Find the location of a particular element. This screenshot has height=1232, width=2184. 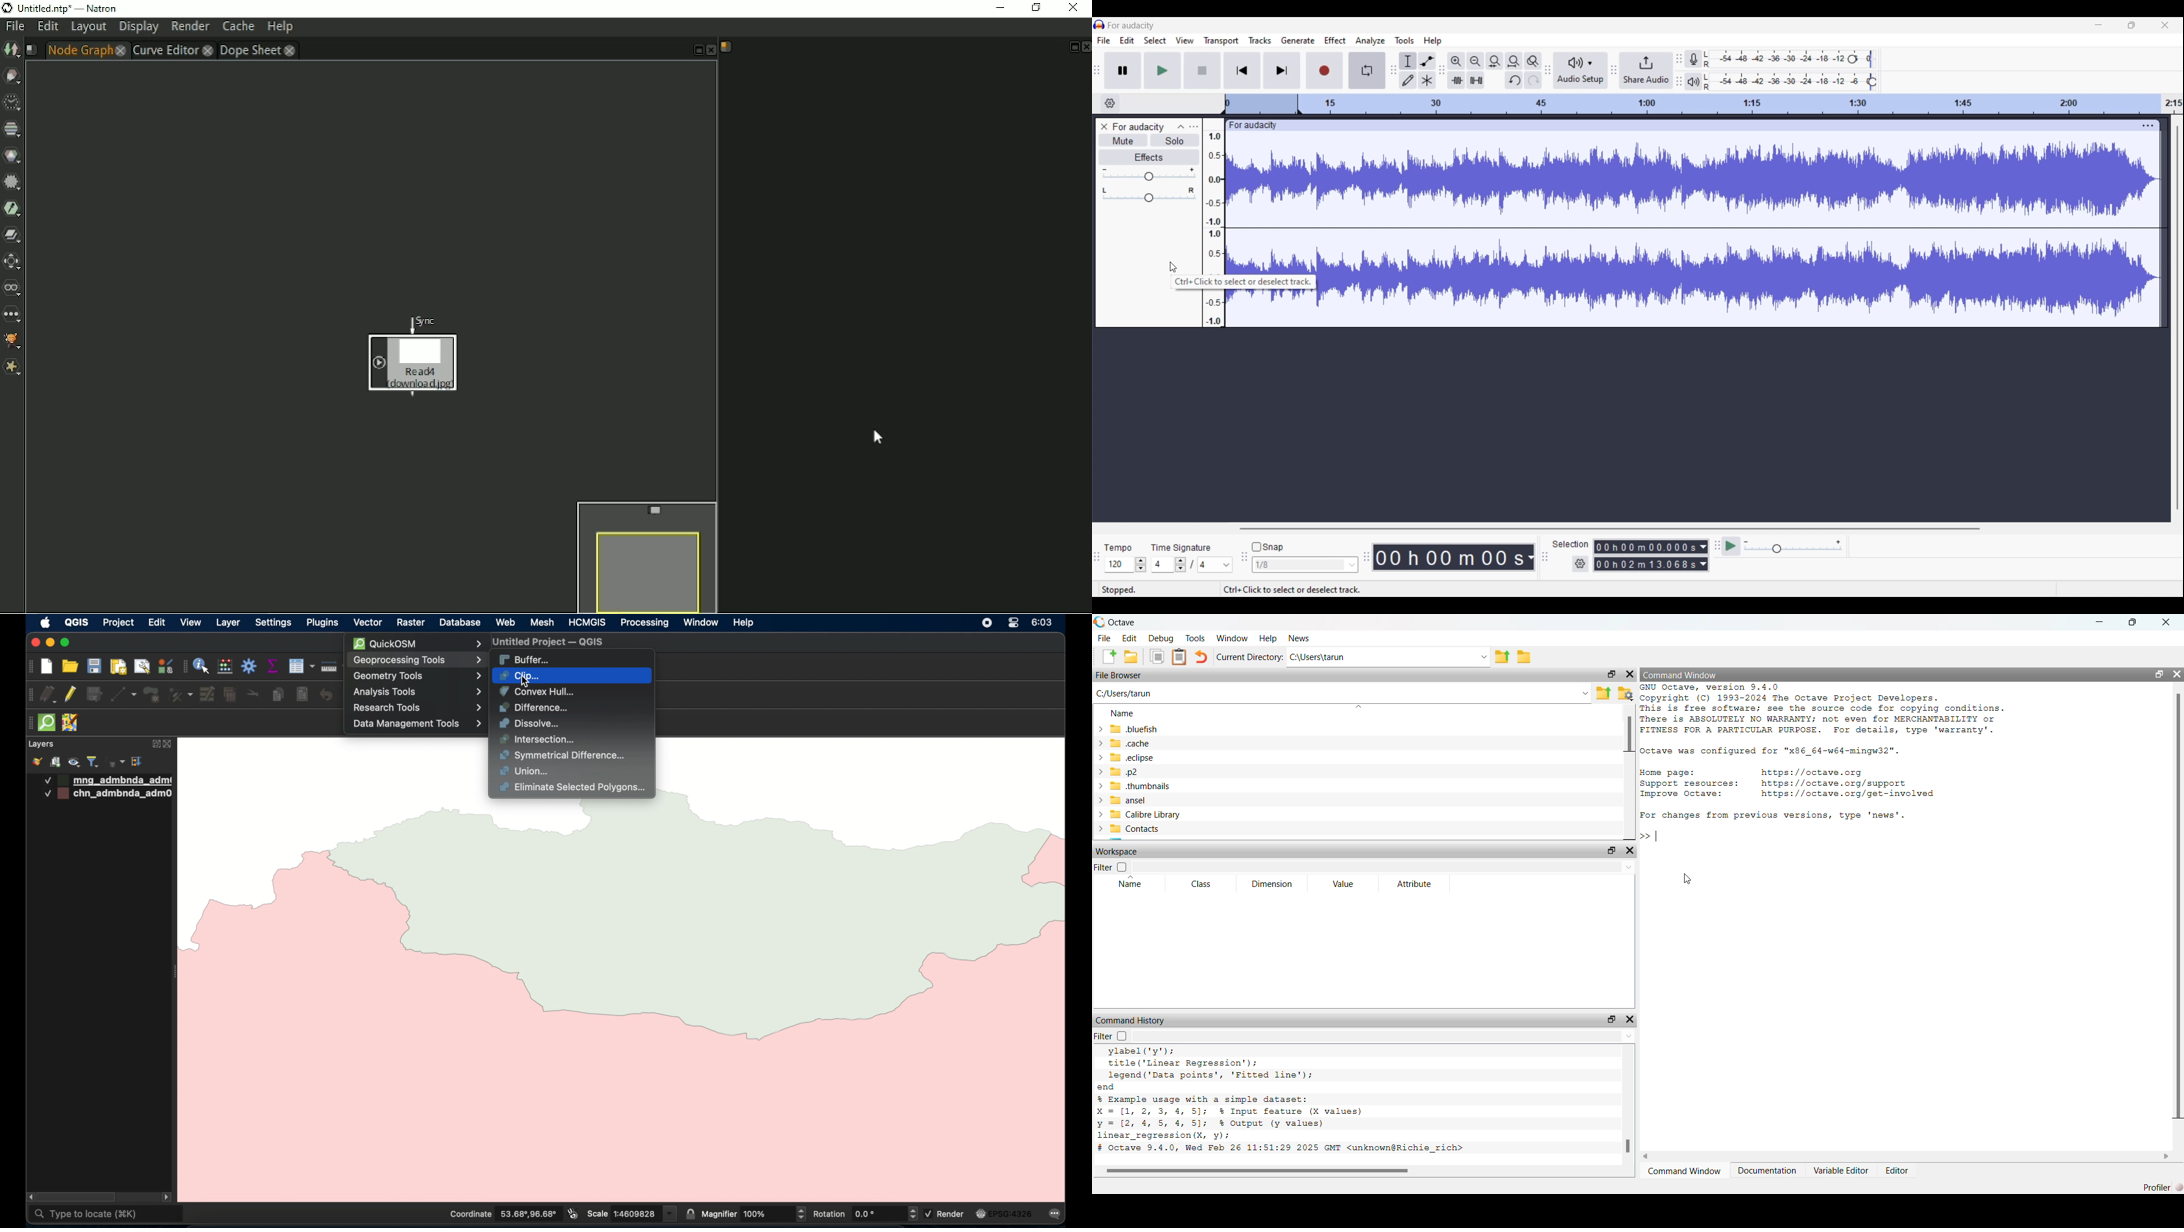

Snap option is located at coordinates (1353, 565).